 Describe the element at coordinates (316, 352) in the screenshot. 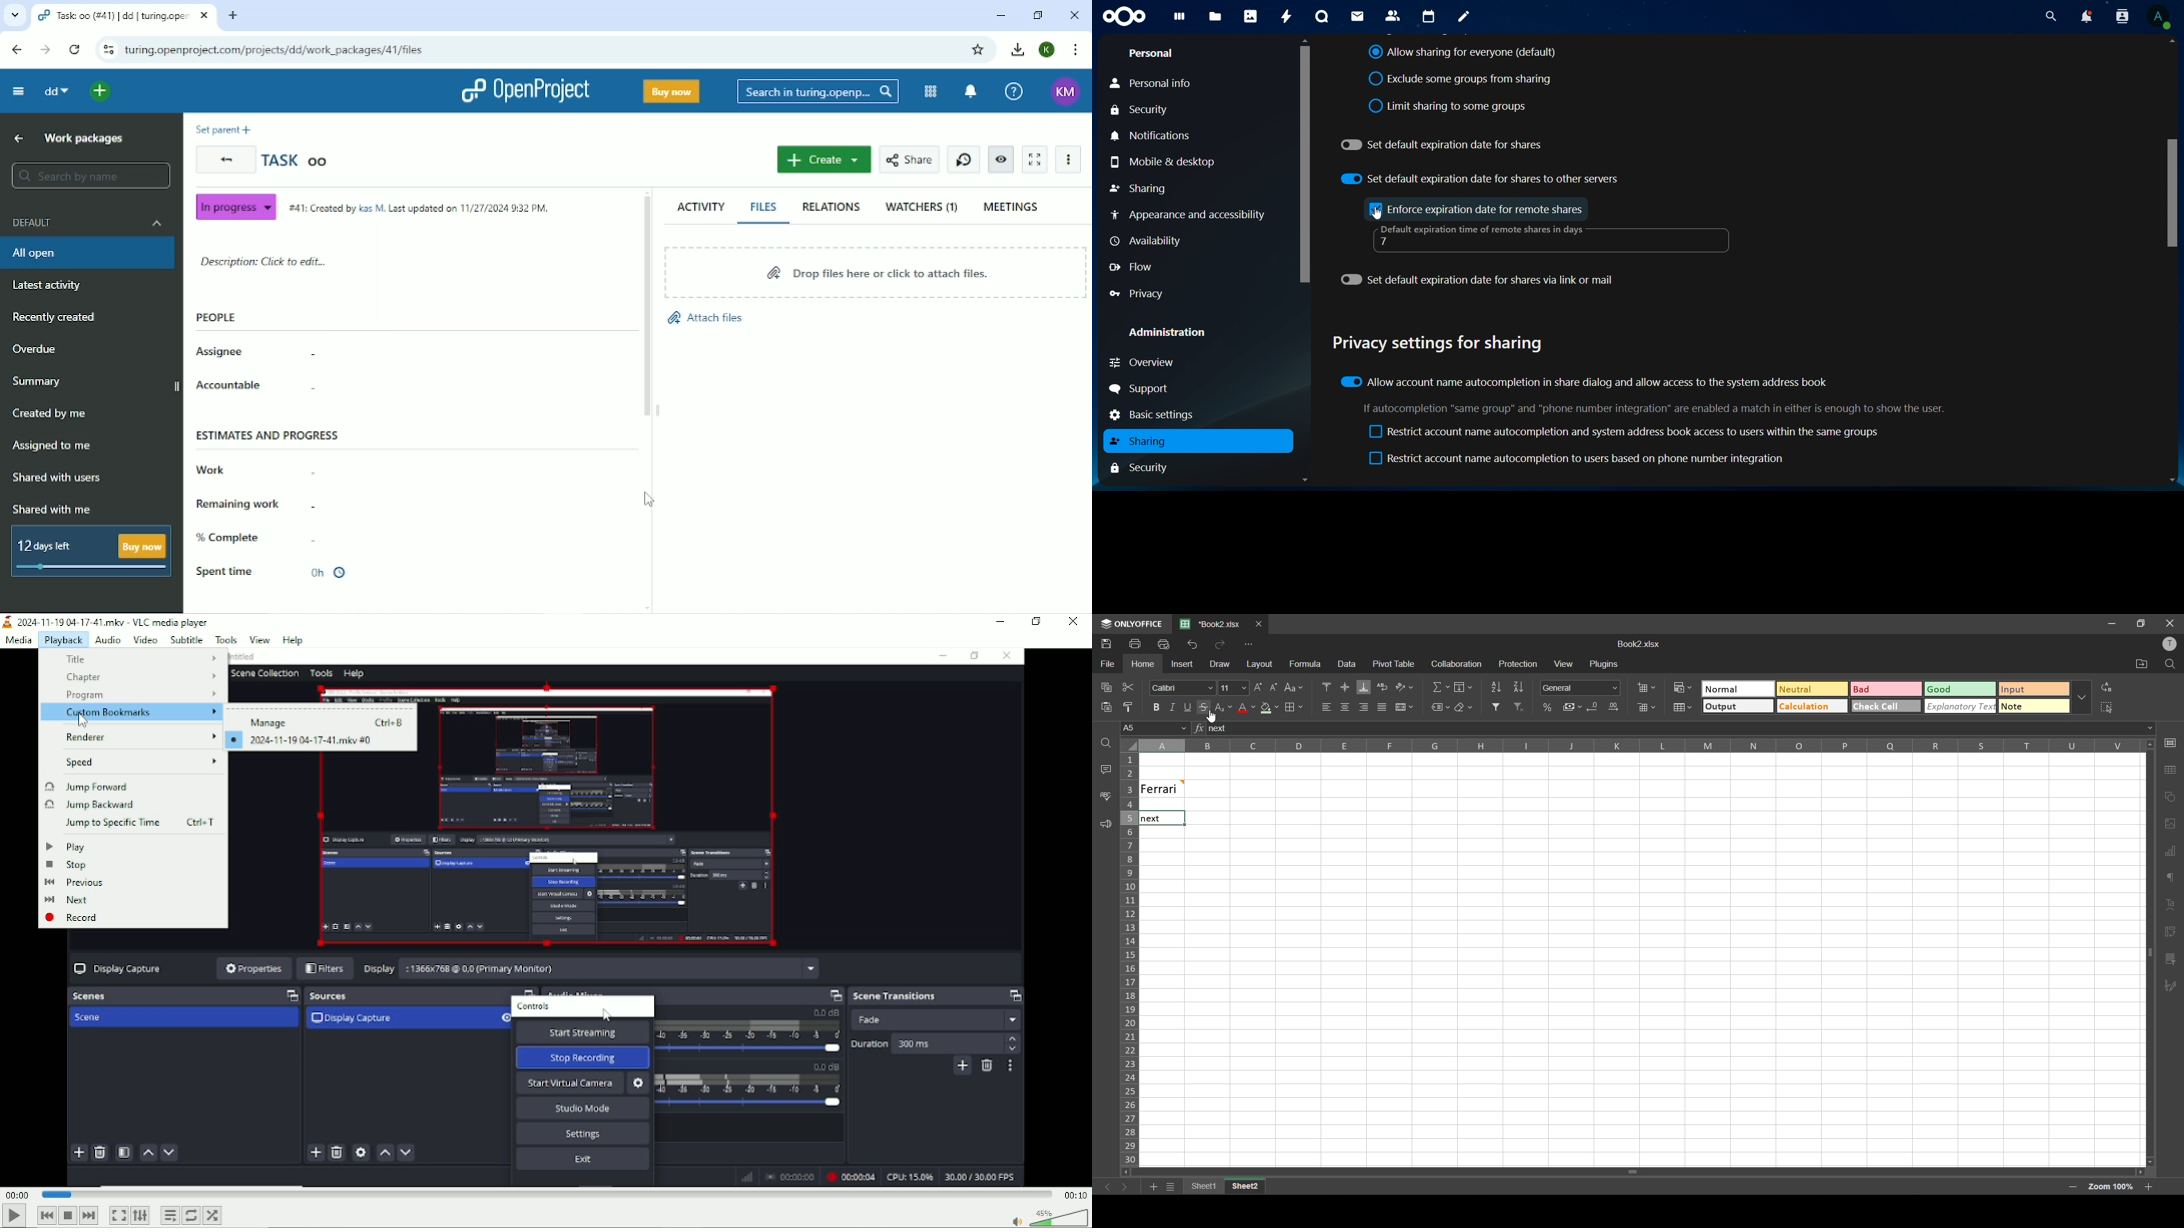

I see `-` at that location.